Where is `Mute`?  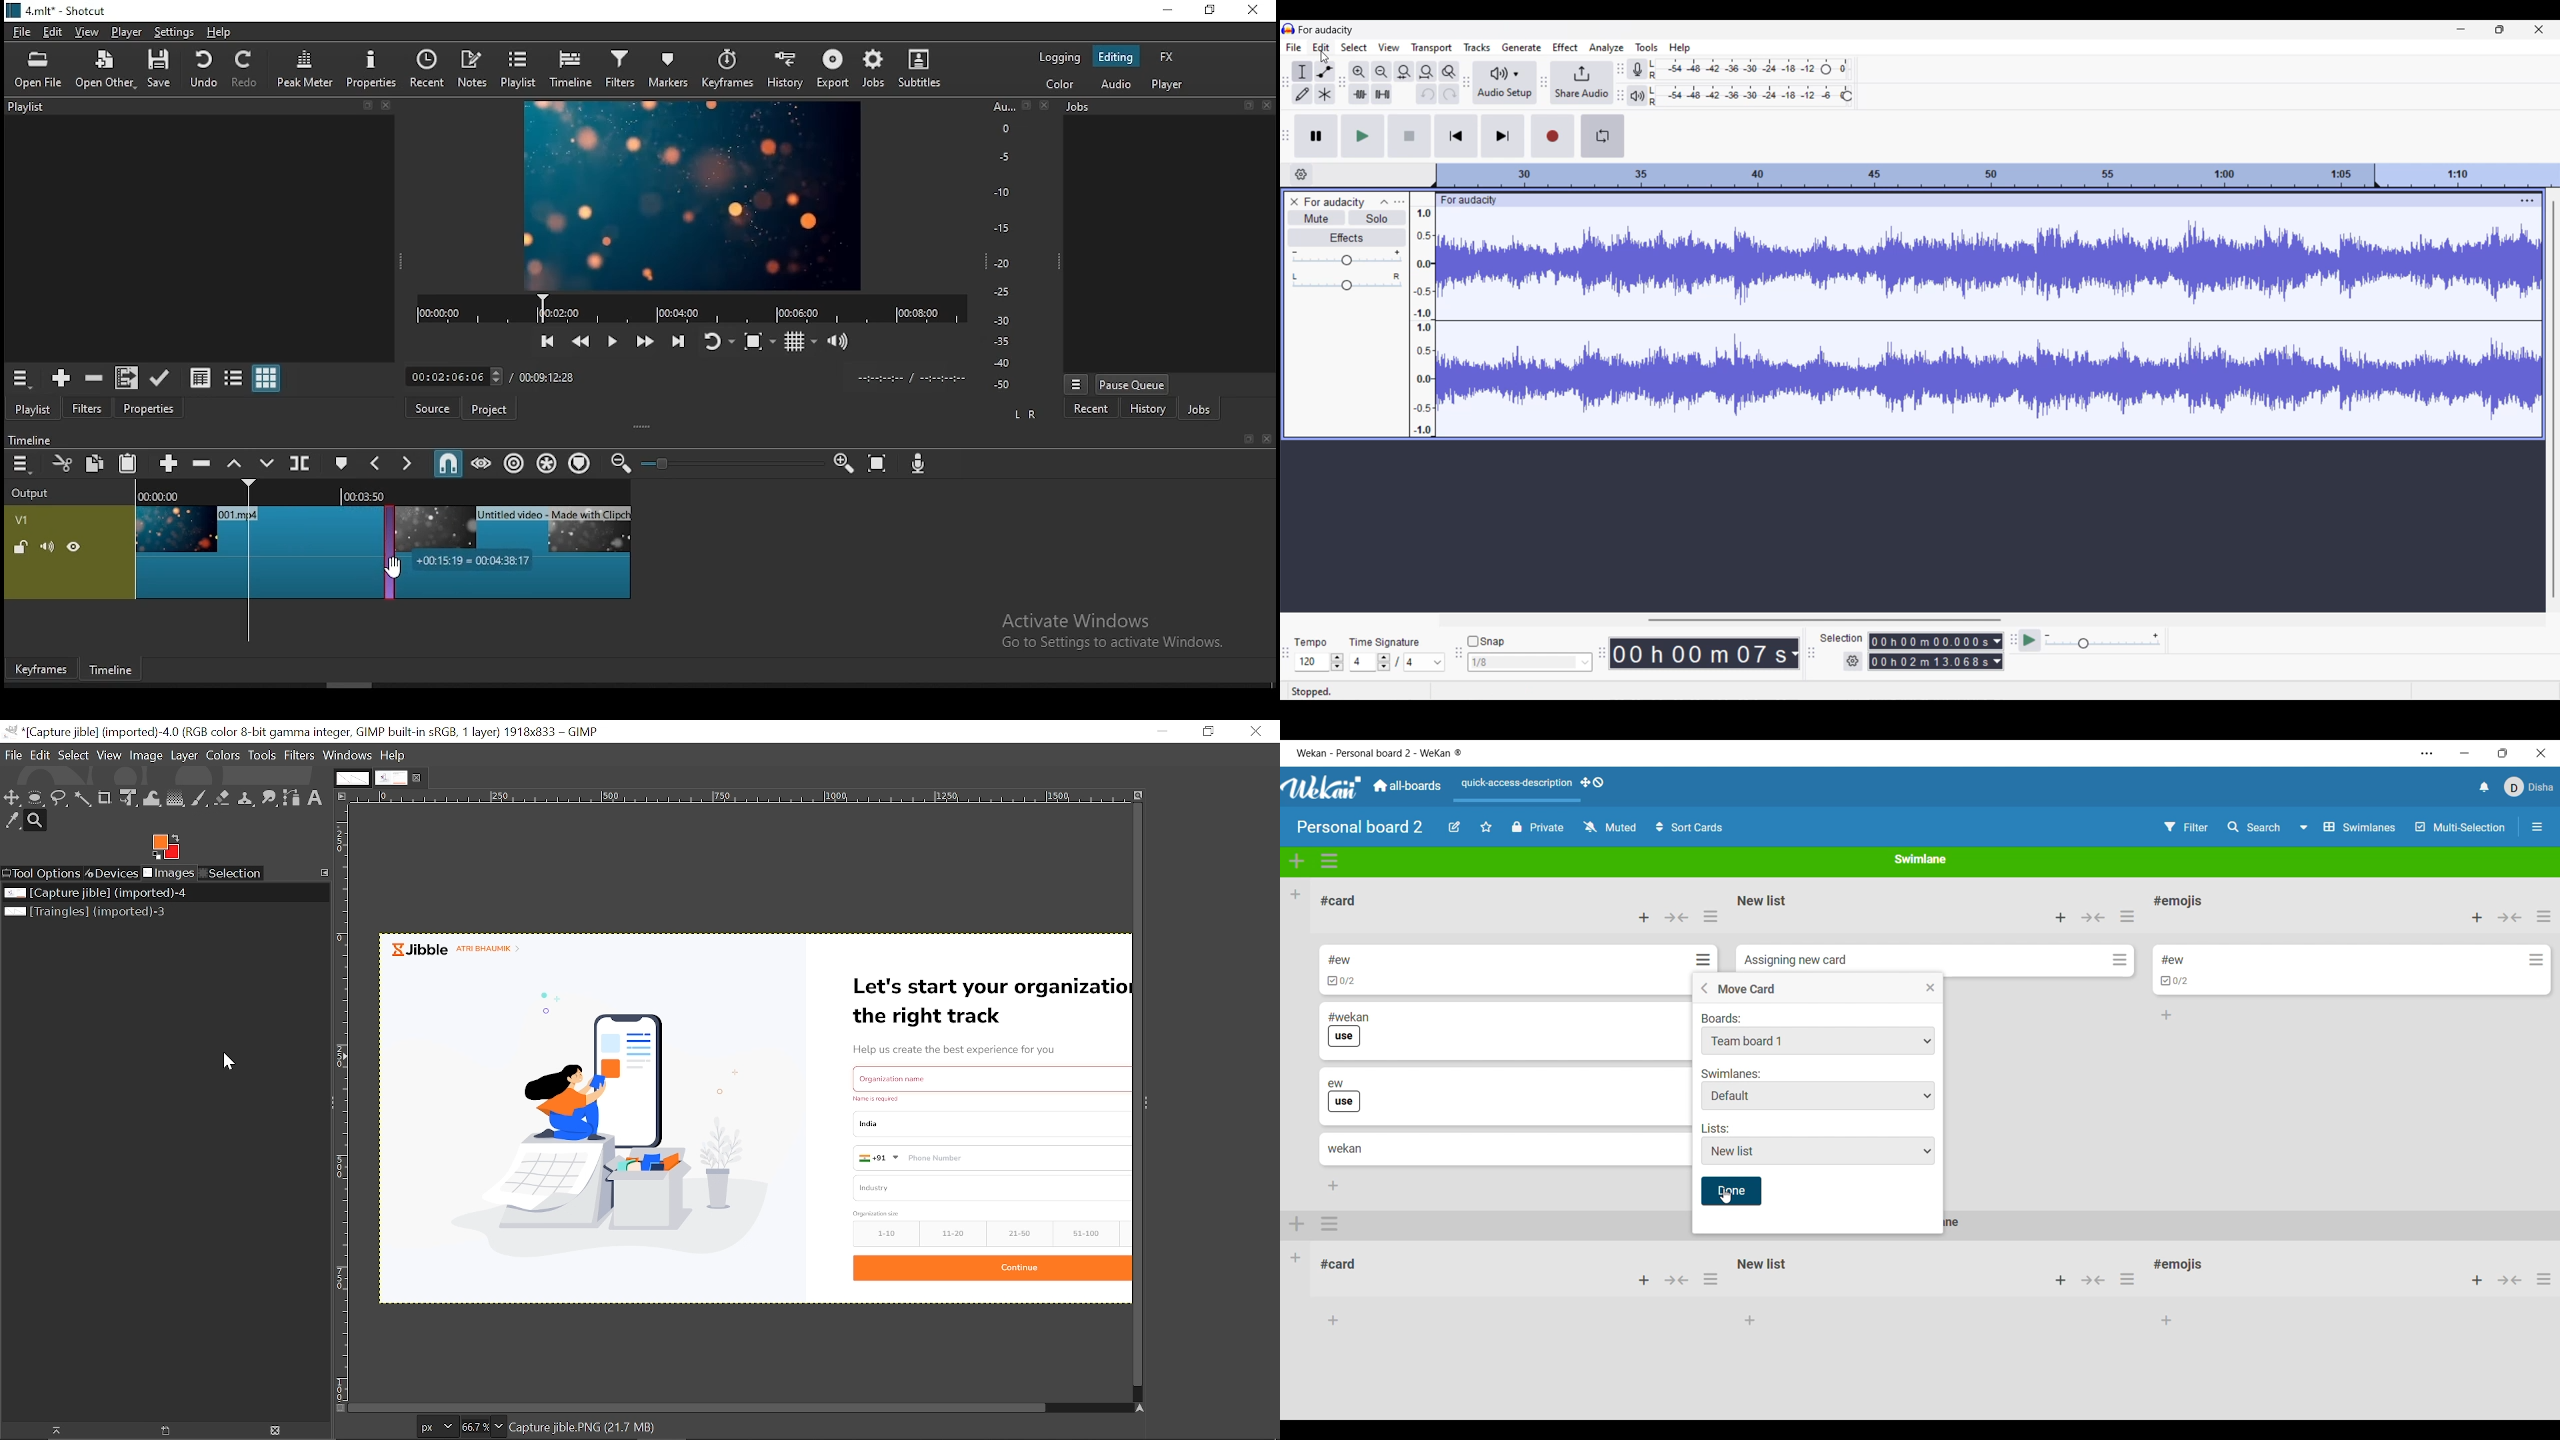
Mute is located at coordinates (1316, 218).